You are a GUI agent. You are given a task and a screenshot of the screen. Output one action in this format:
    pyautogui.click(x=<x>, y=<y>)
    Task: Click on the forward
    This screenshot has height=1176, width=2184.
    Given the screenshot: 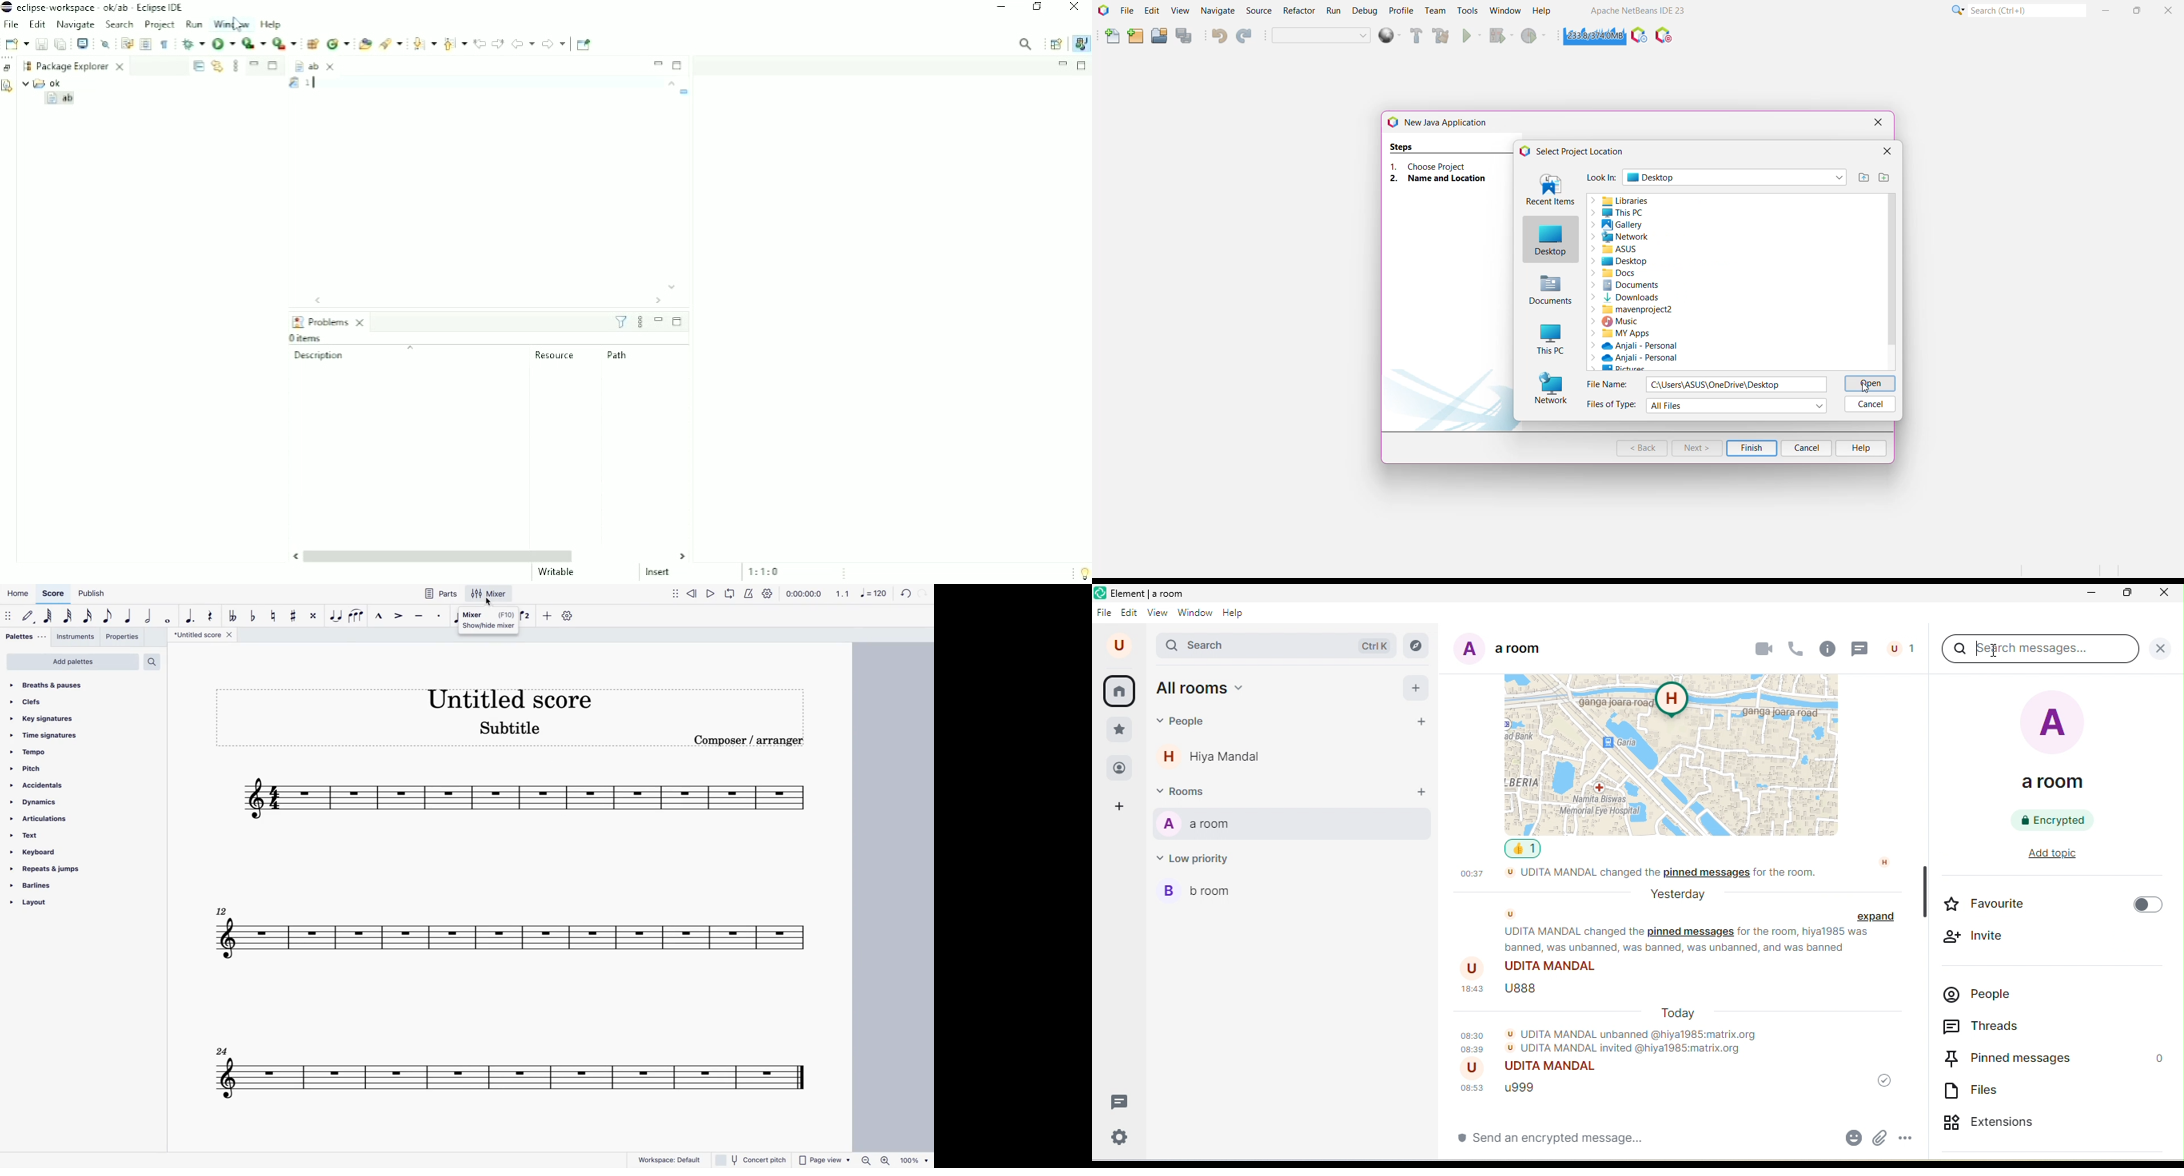 What is the action you would take?
    pyautogui.click(x=923, y=595)
    